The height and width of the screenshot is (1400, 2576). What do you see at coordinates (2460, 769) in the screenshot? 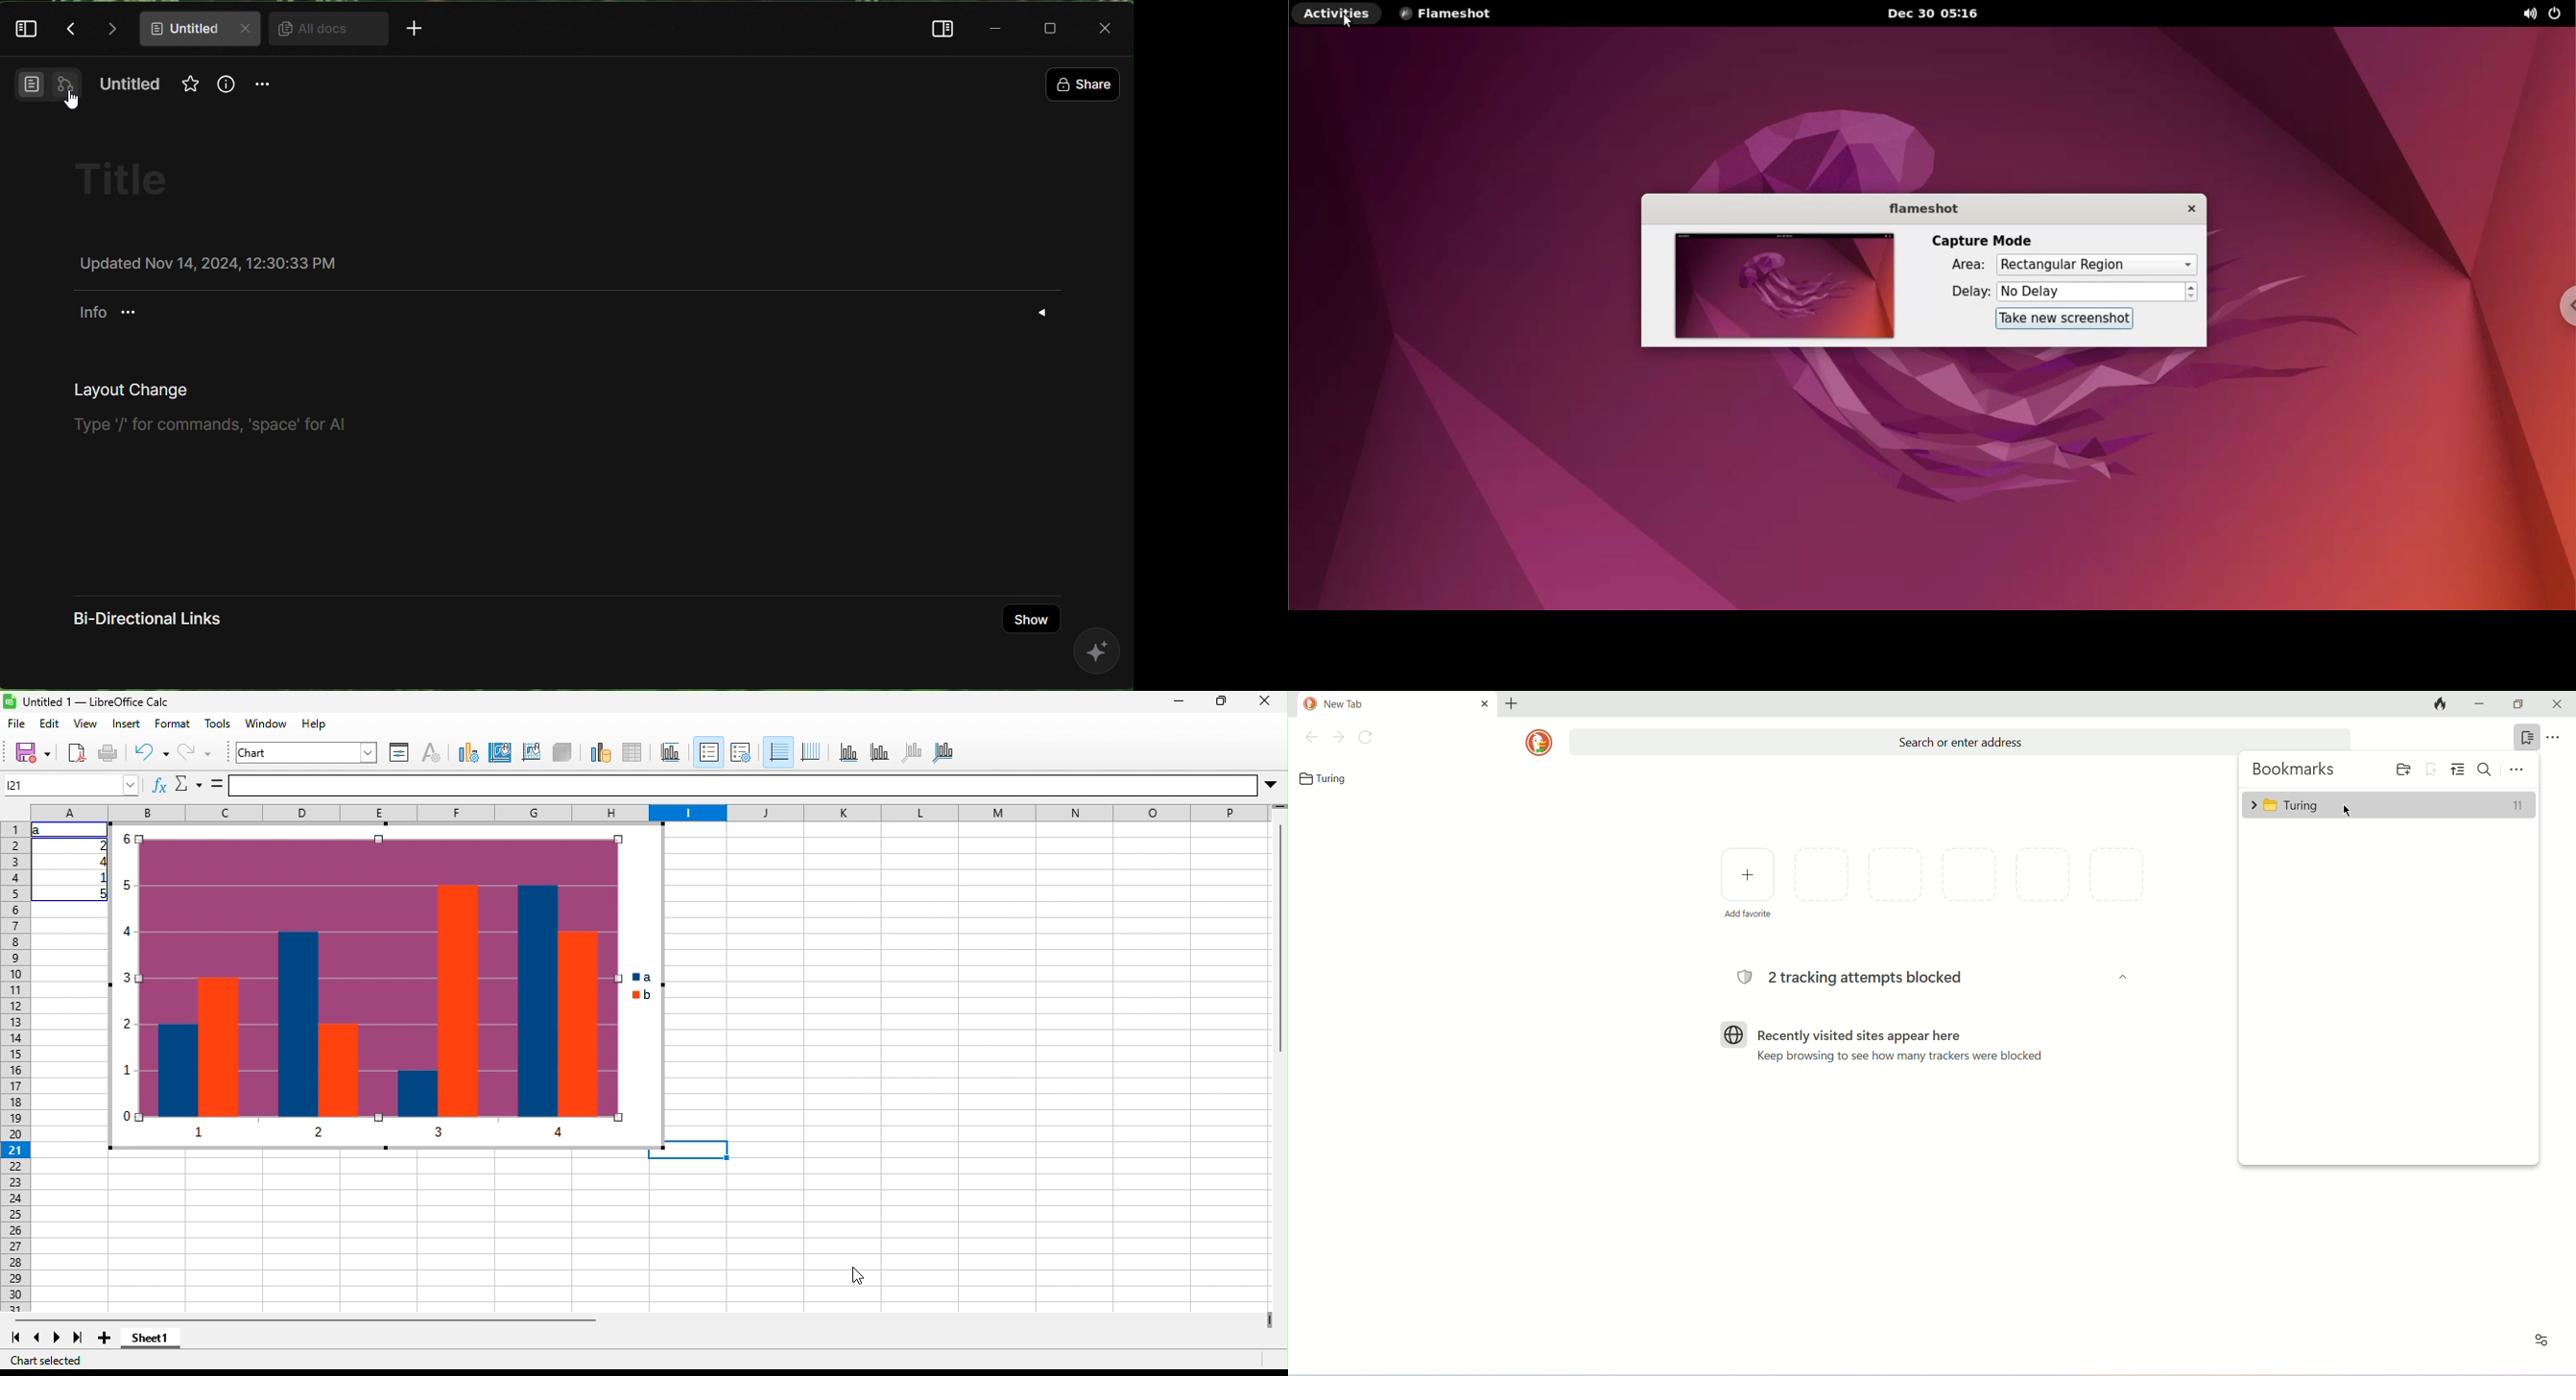
I see `view option` at bounding box center [2460, 769].